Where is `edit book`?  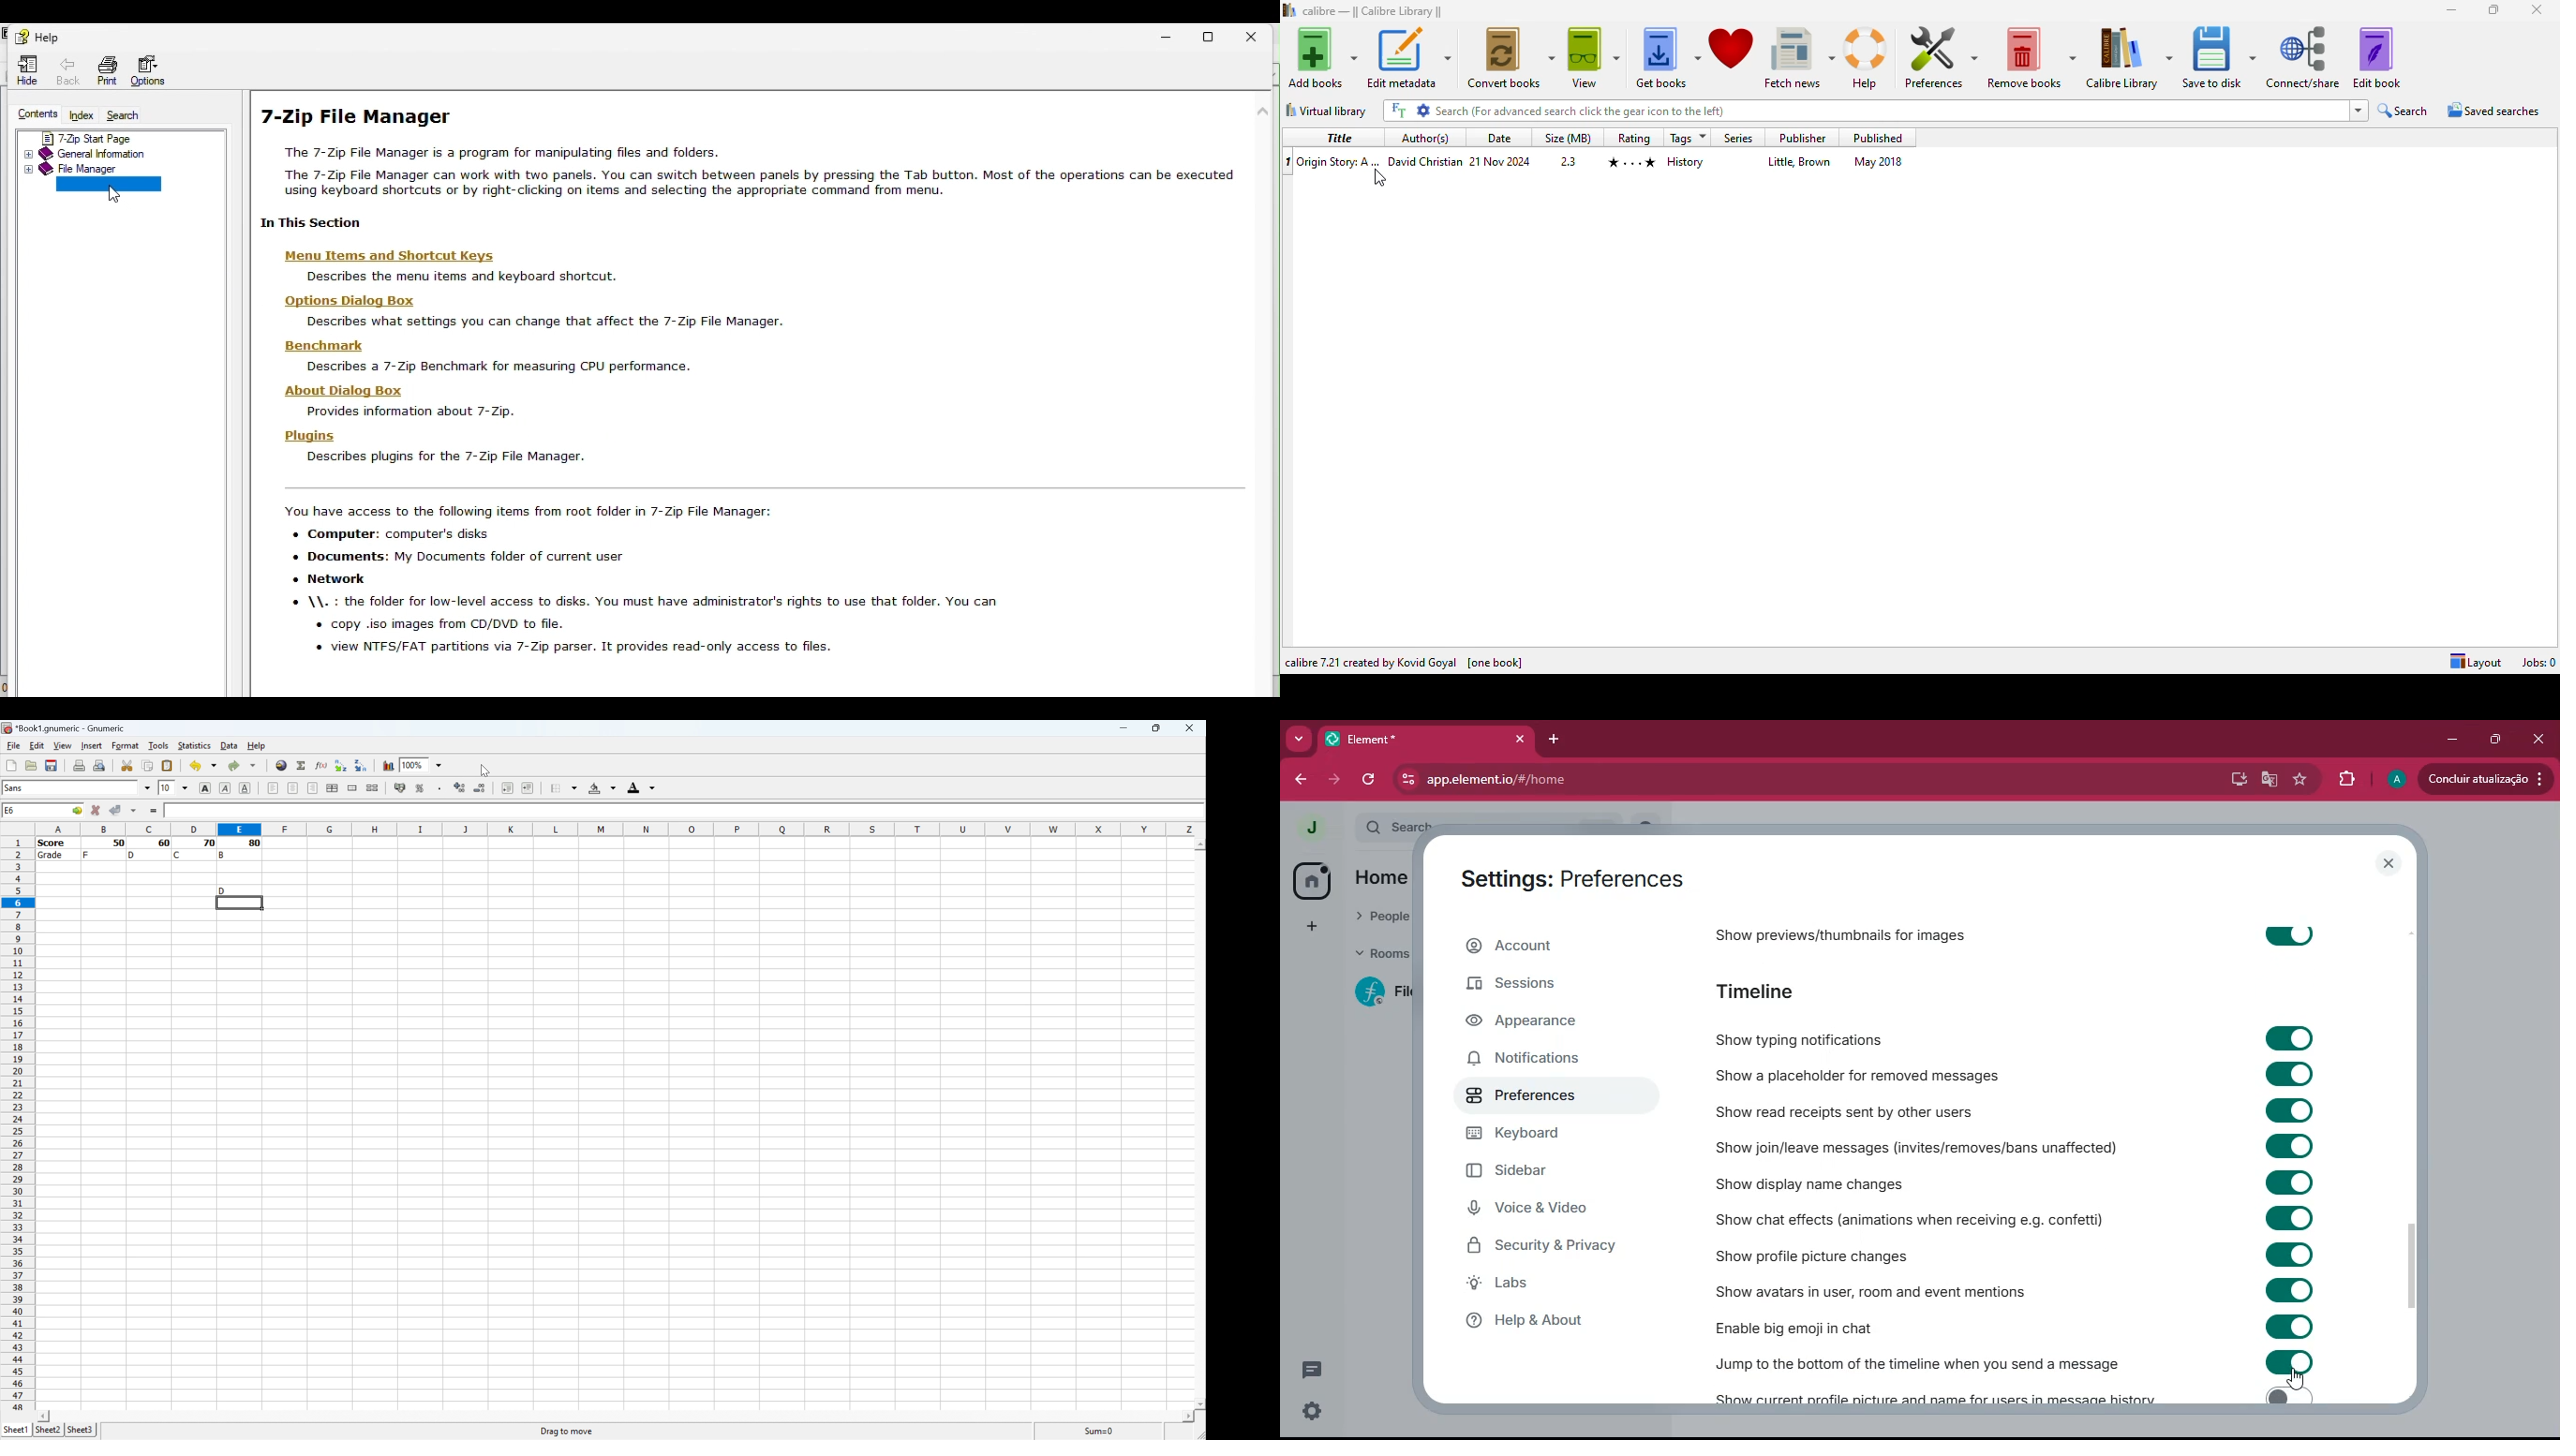 edit book is located at coordinates (2377, 57).